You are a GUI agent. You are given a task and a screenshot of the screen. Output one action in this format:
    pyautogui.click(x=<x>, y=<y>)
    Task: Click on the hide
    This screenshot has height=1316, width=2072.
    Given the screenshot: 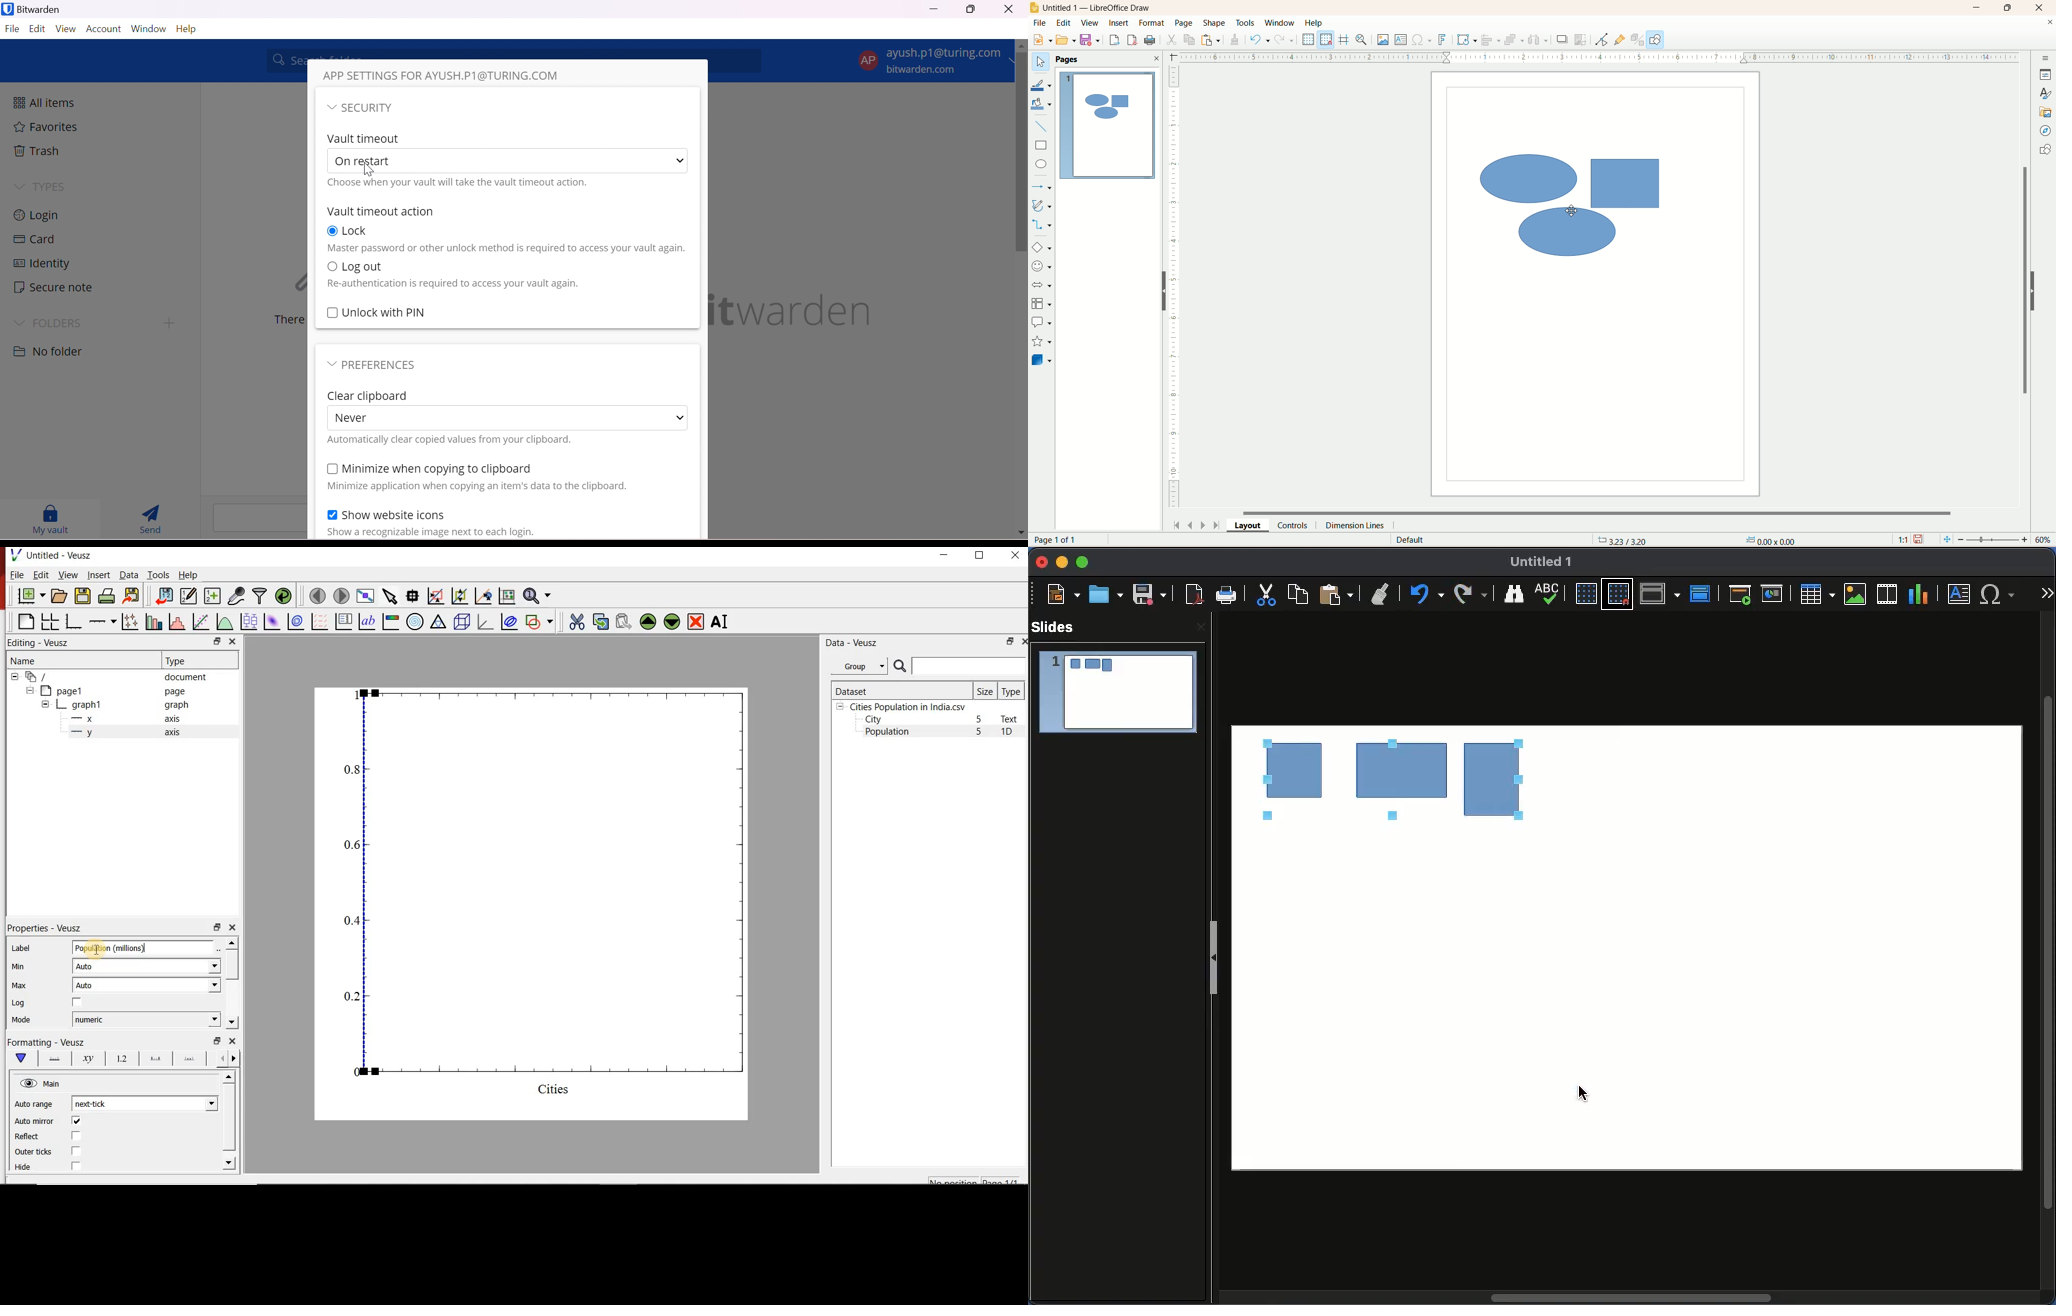 What is the action you would take?
    pyautogui.click(x=2033, y=291)
    